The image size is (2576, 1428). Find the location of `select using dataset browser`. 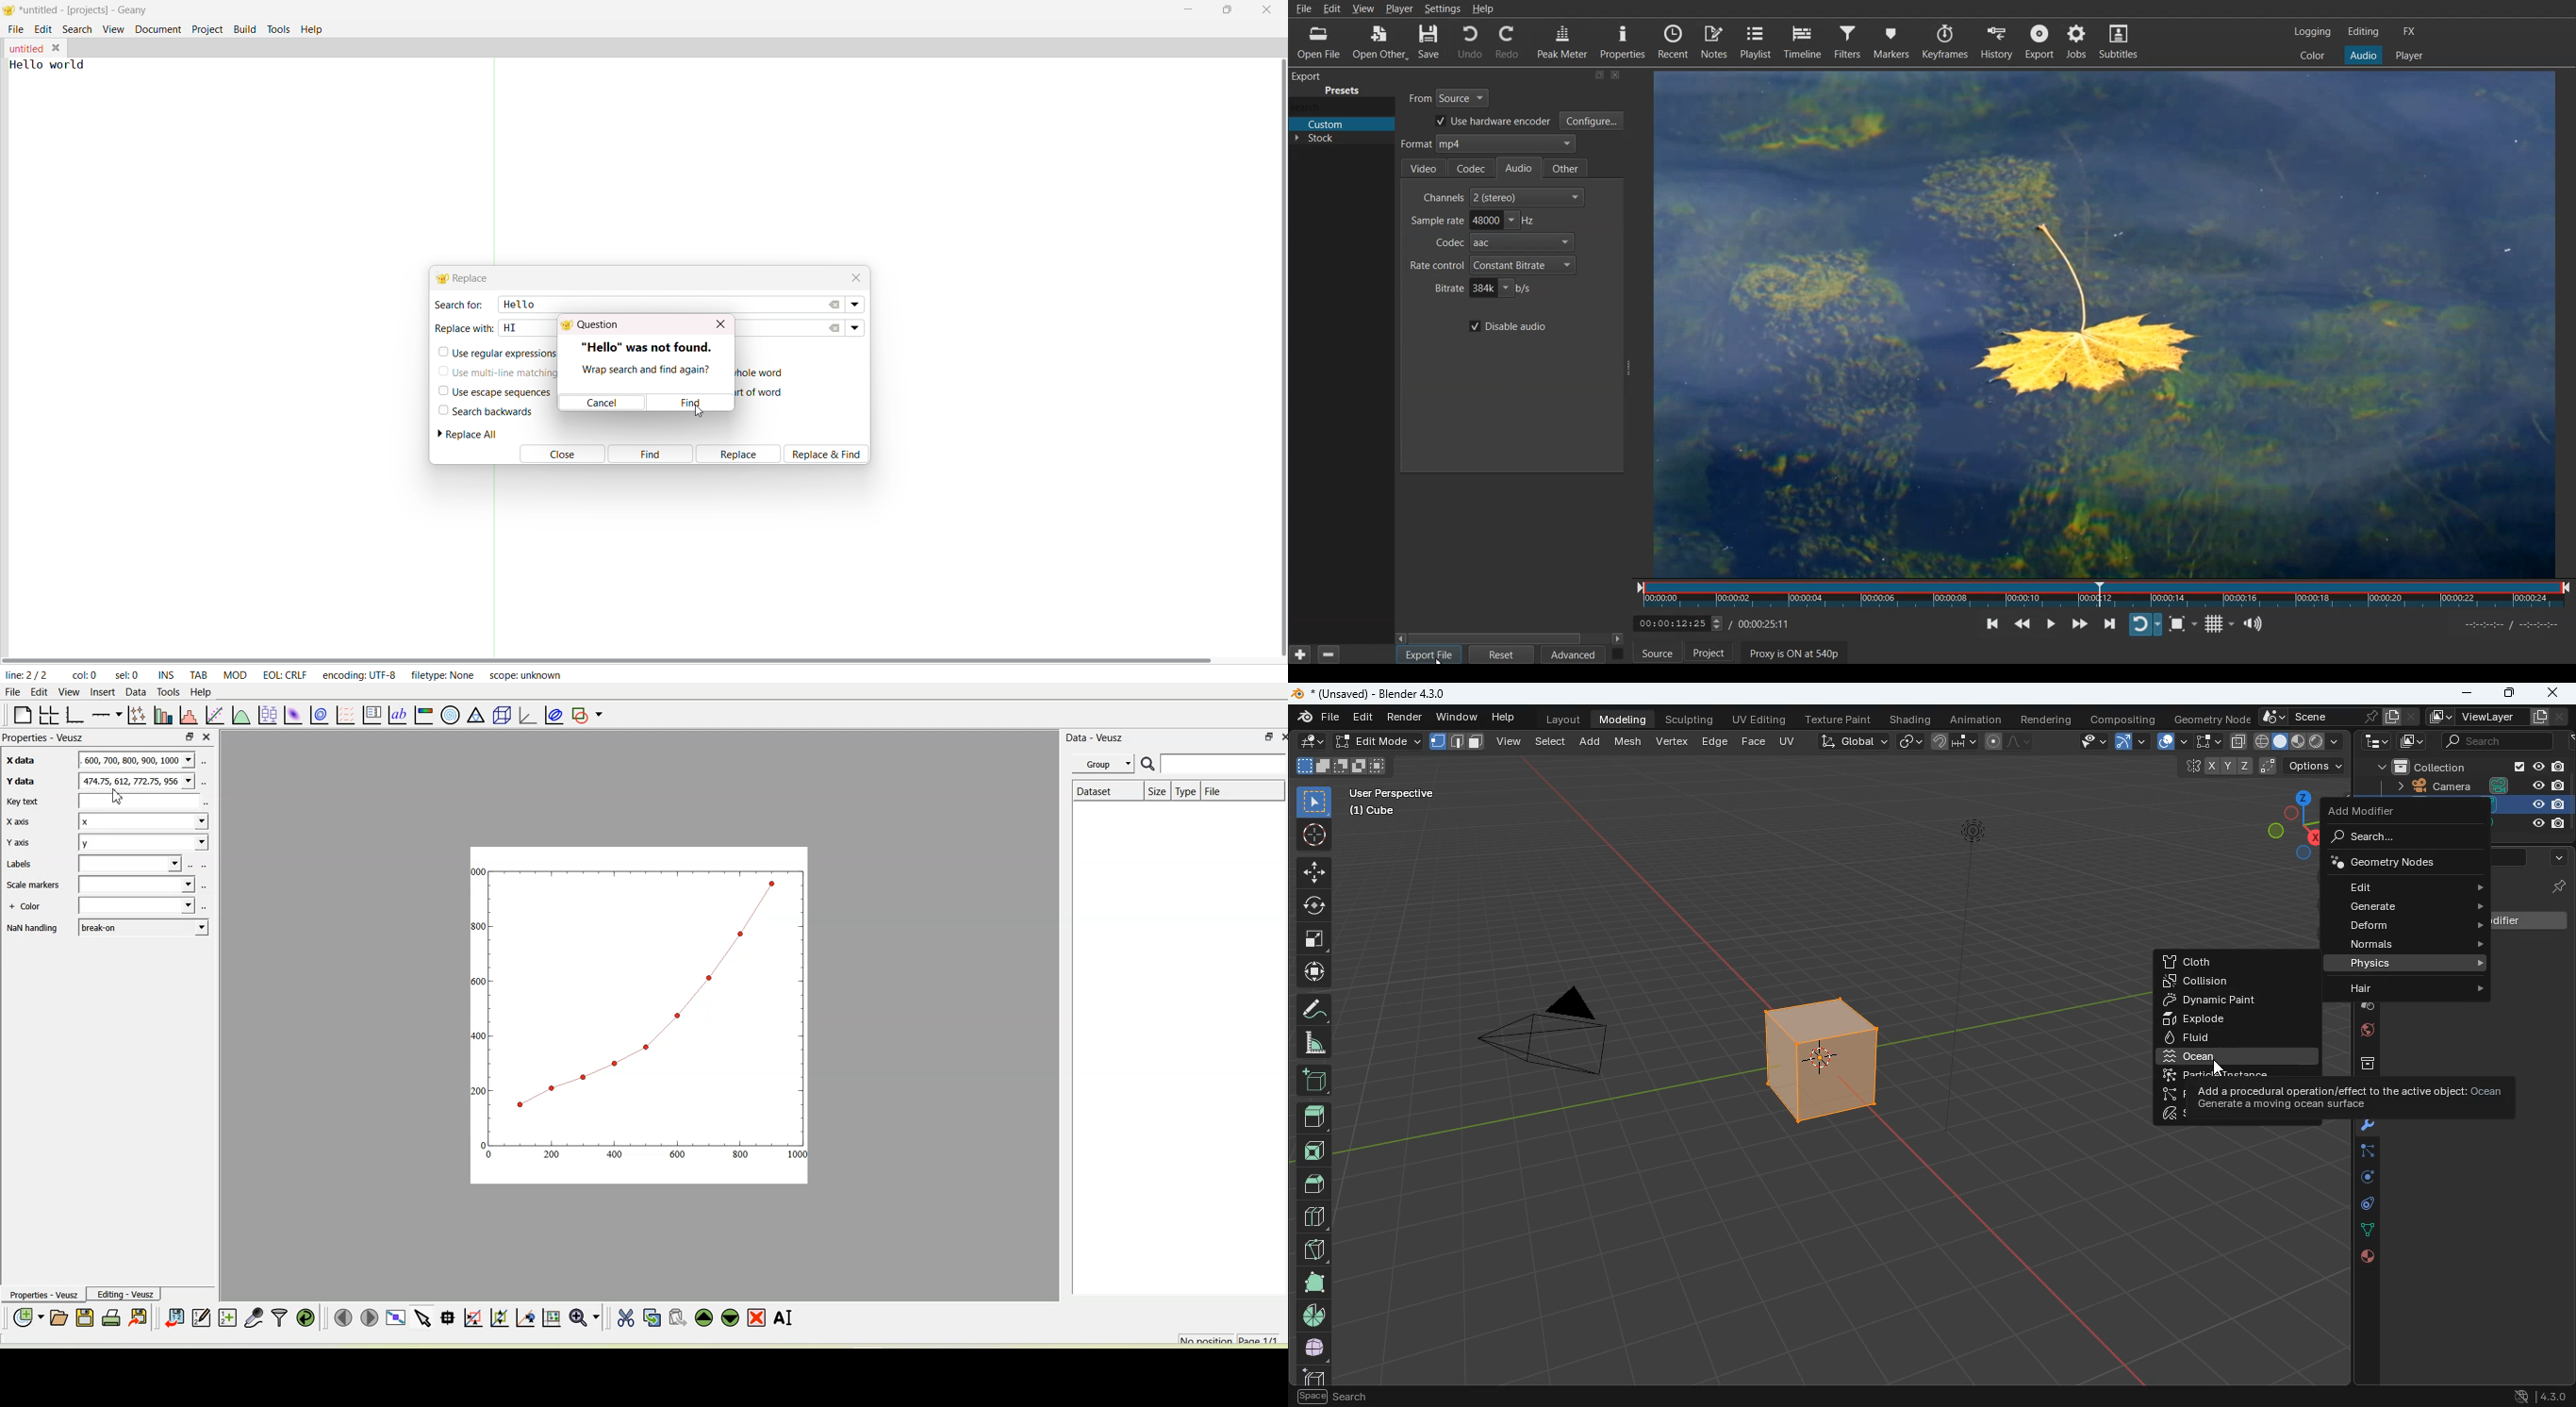

select using dataset browser is located at coordinates (204, 782).